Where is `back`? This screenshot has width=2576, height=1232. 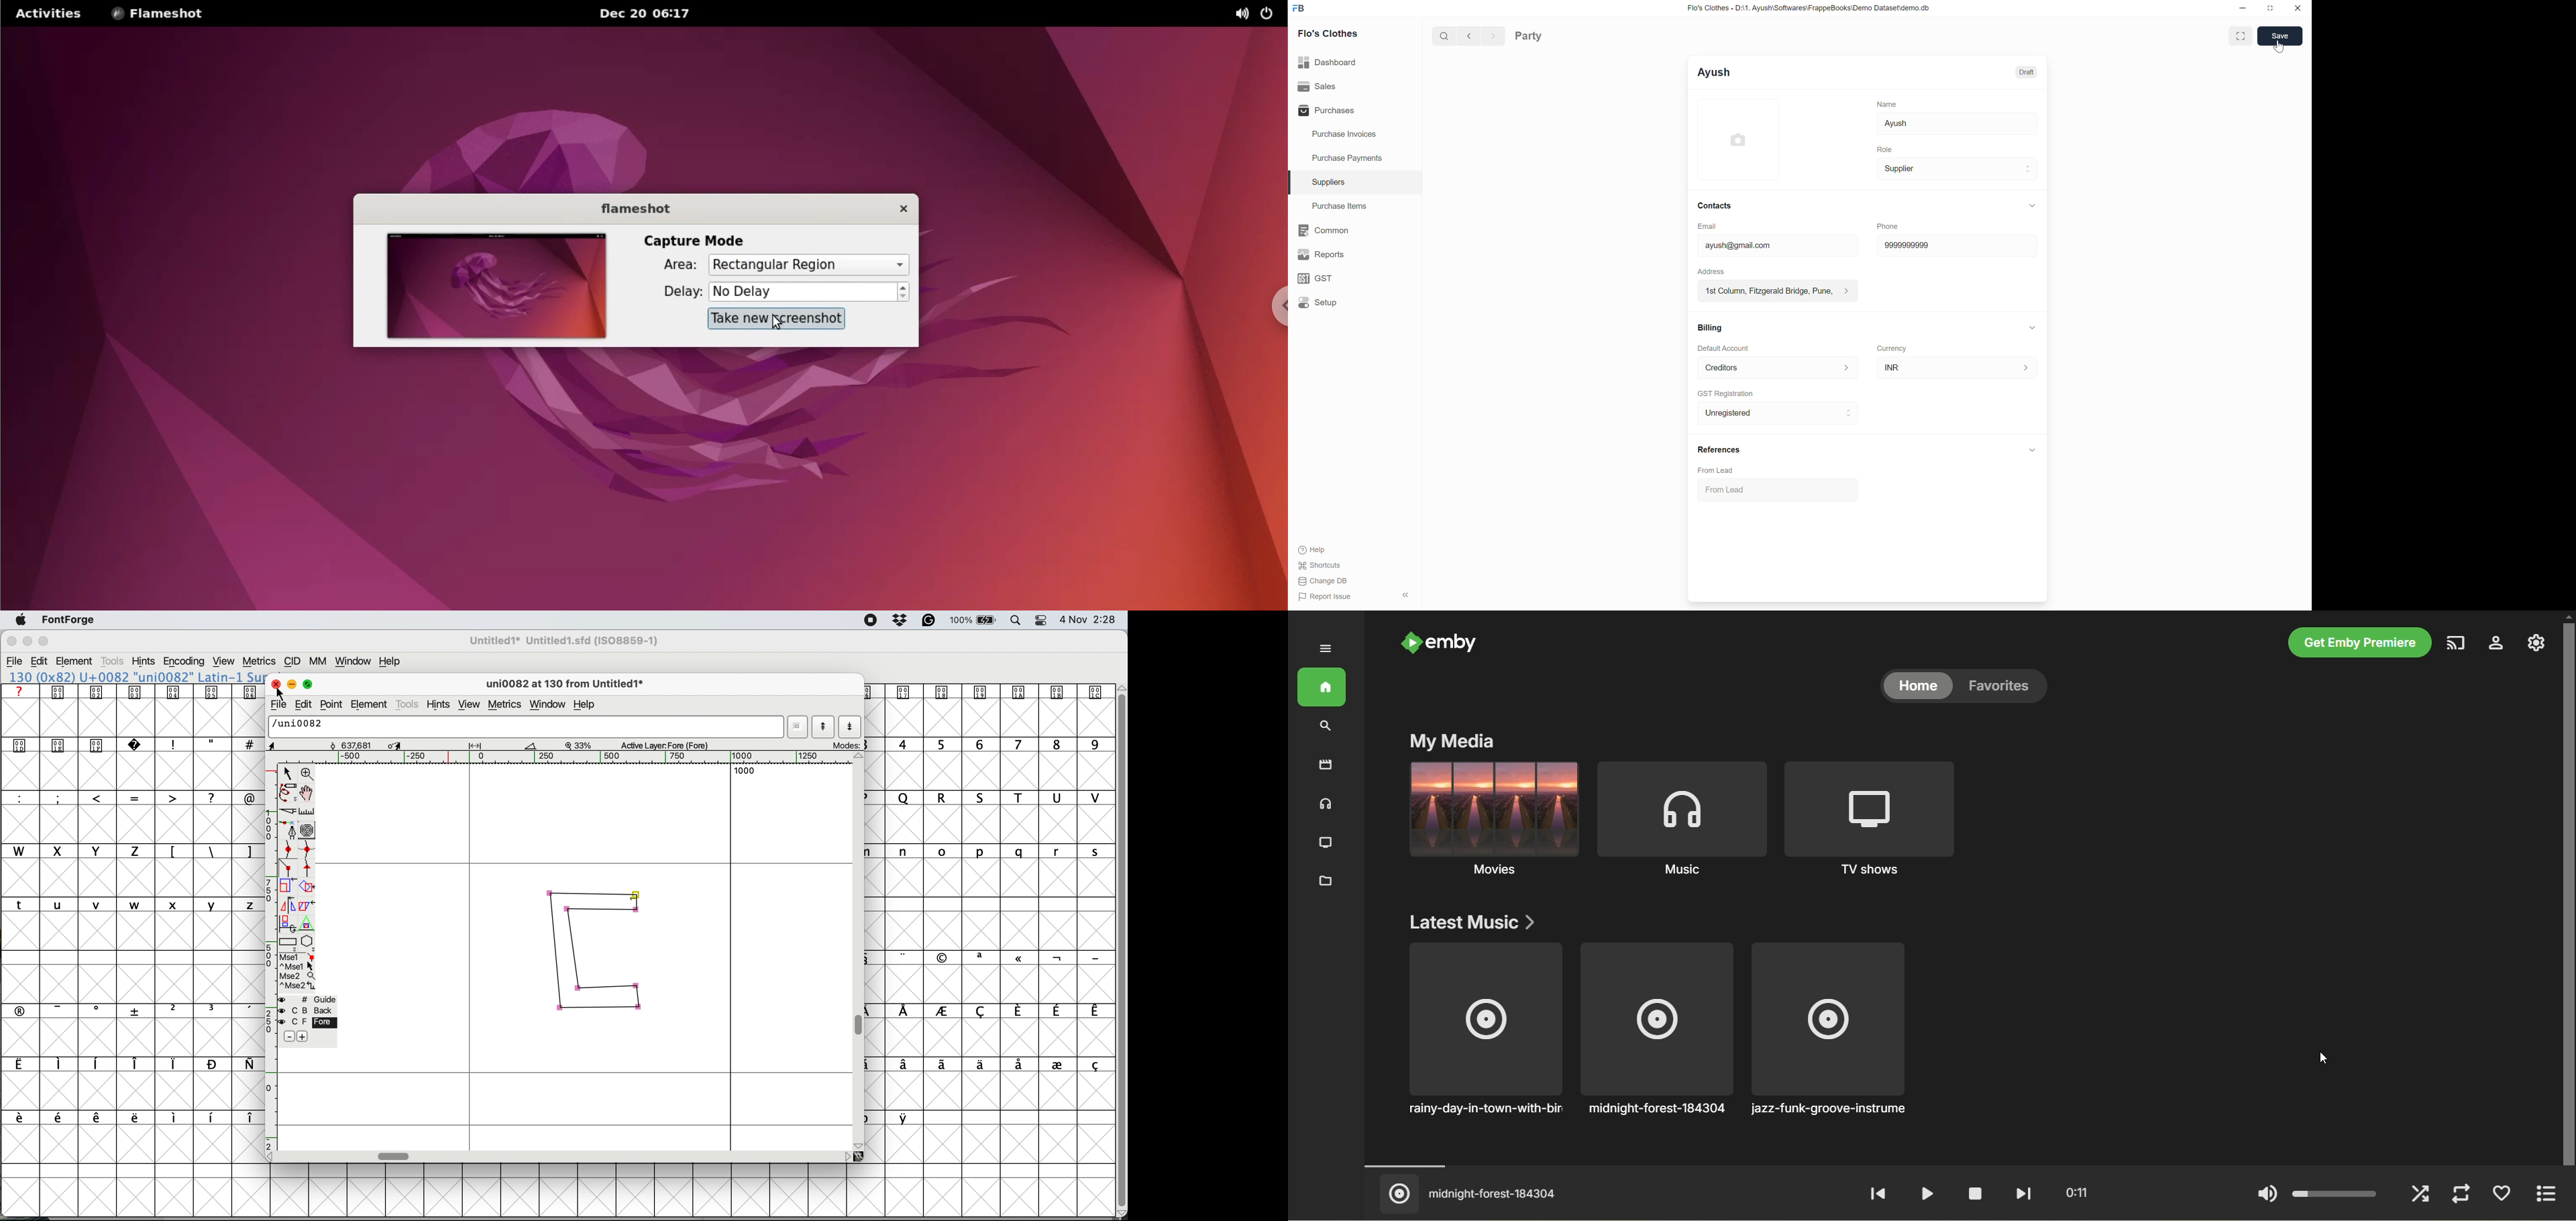 back is located at coordinates (308, 1011).